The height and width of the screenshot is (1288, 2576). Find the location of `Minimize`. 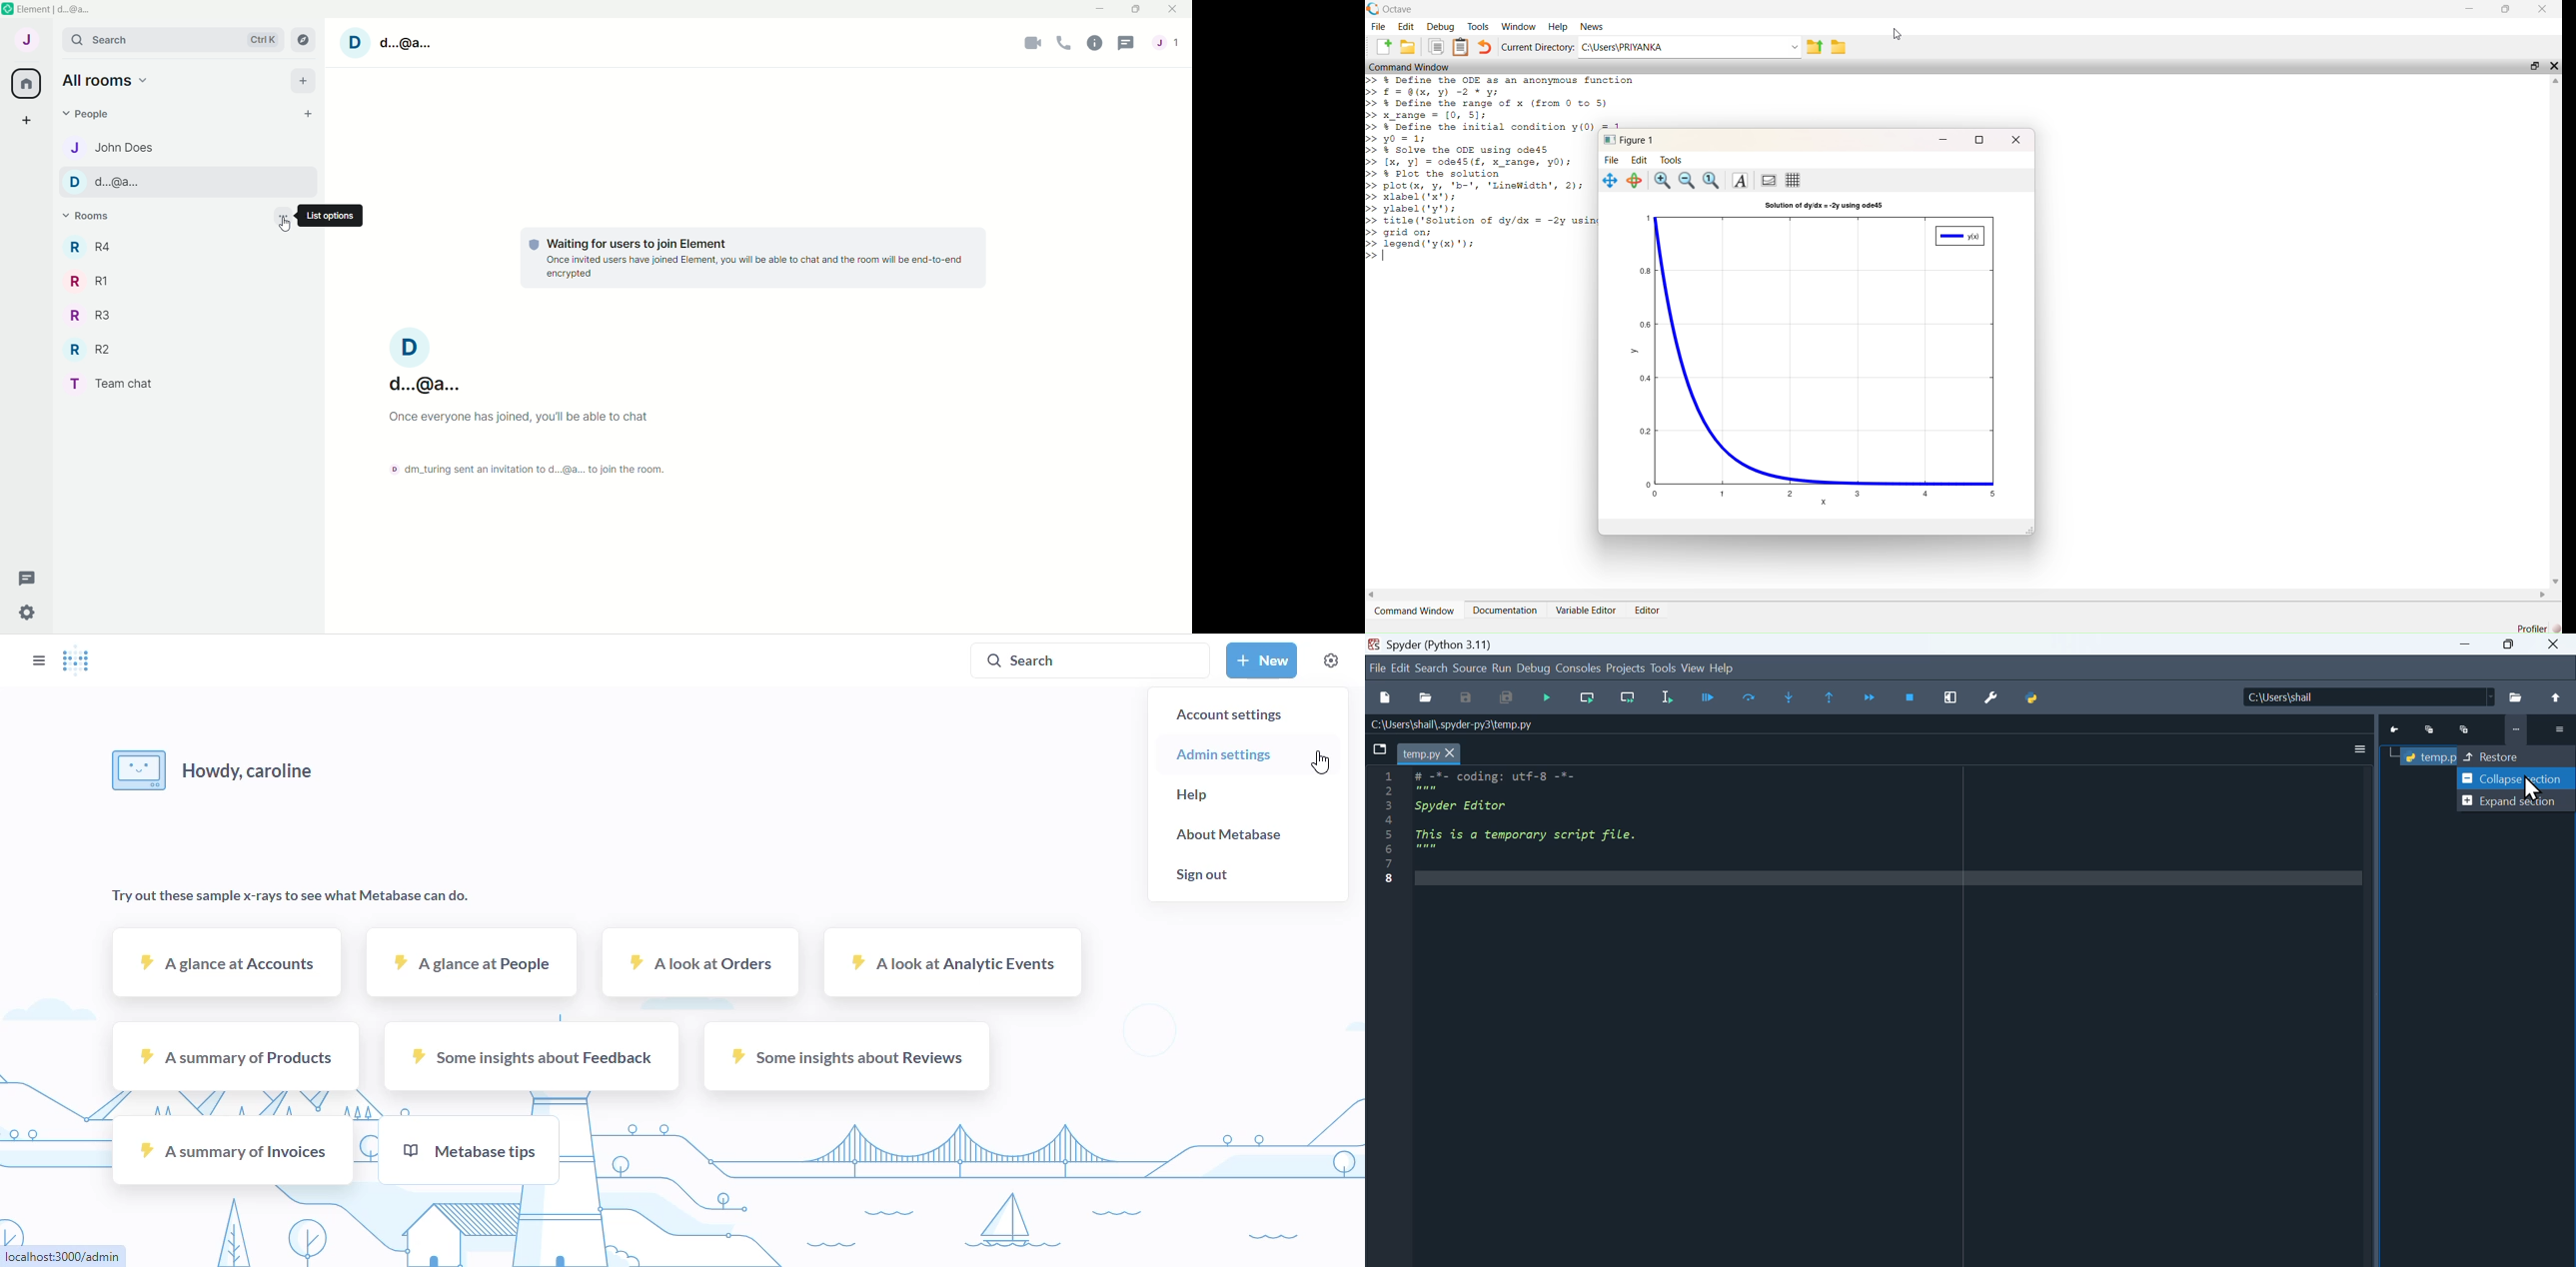

Minimize is located at coordinates (2433, 730).